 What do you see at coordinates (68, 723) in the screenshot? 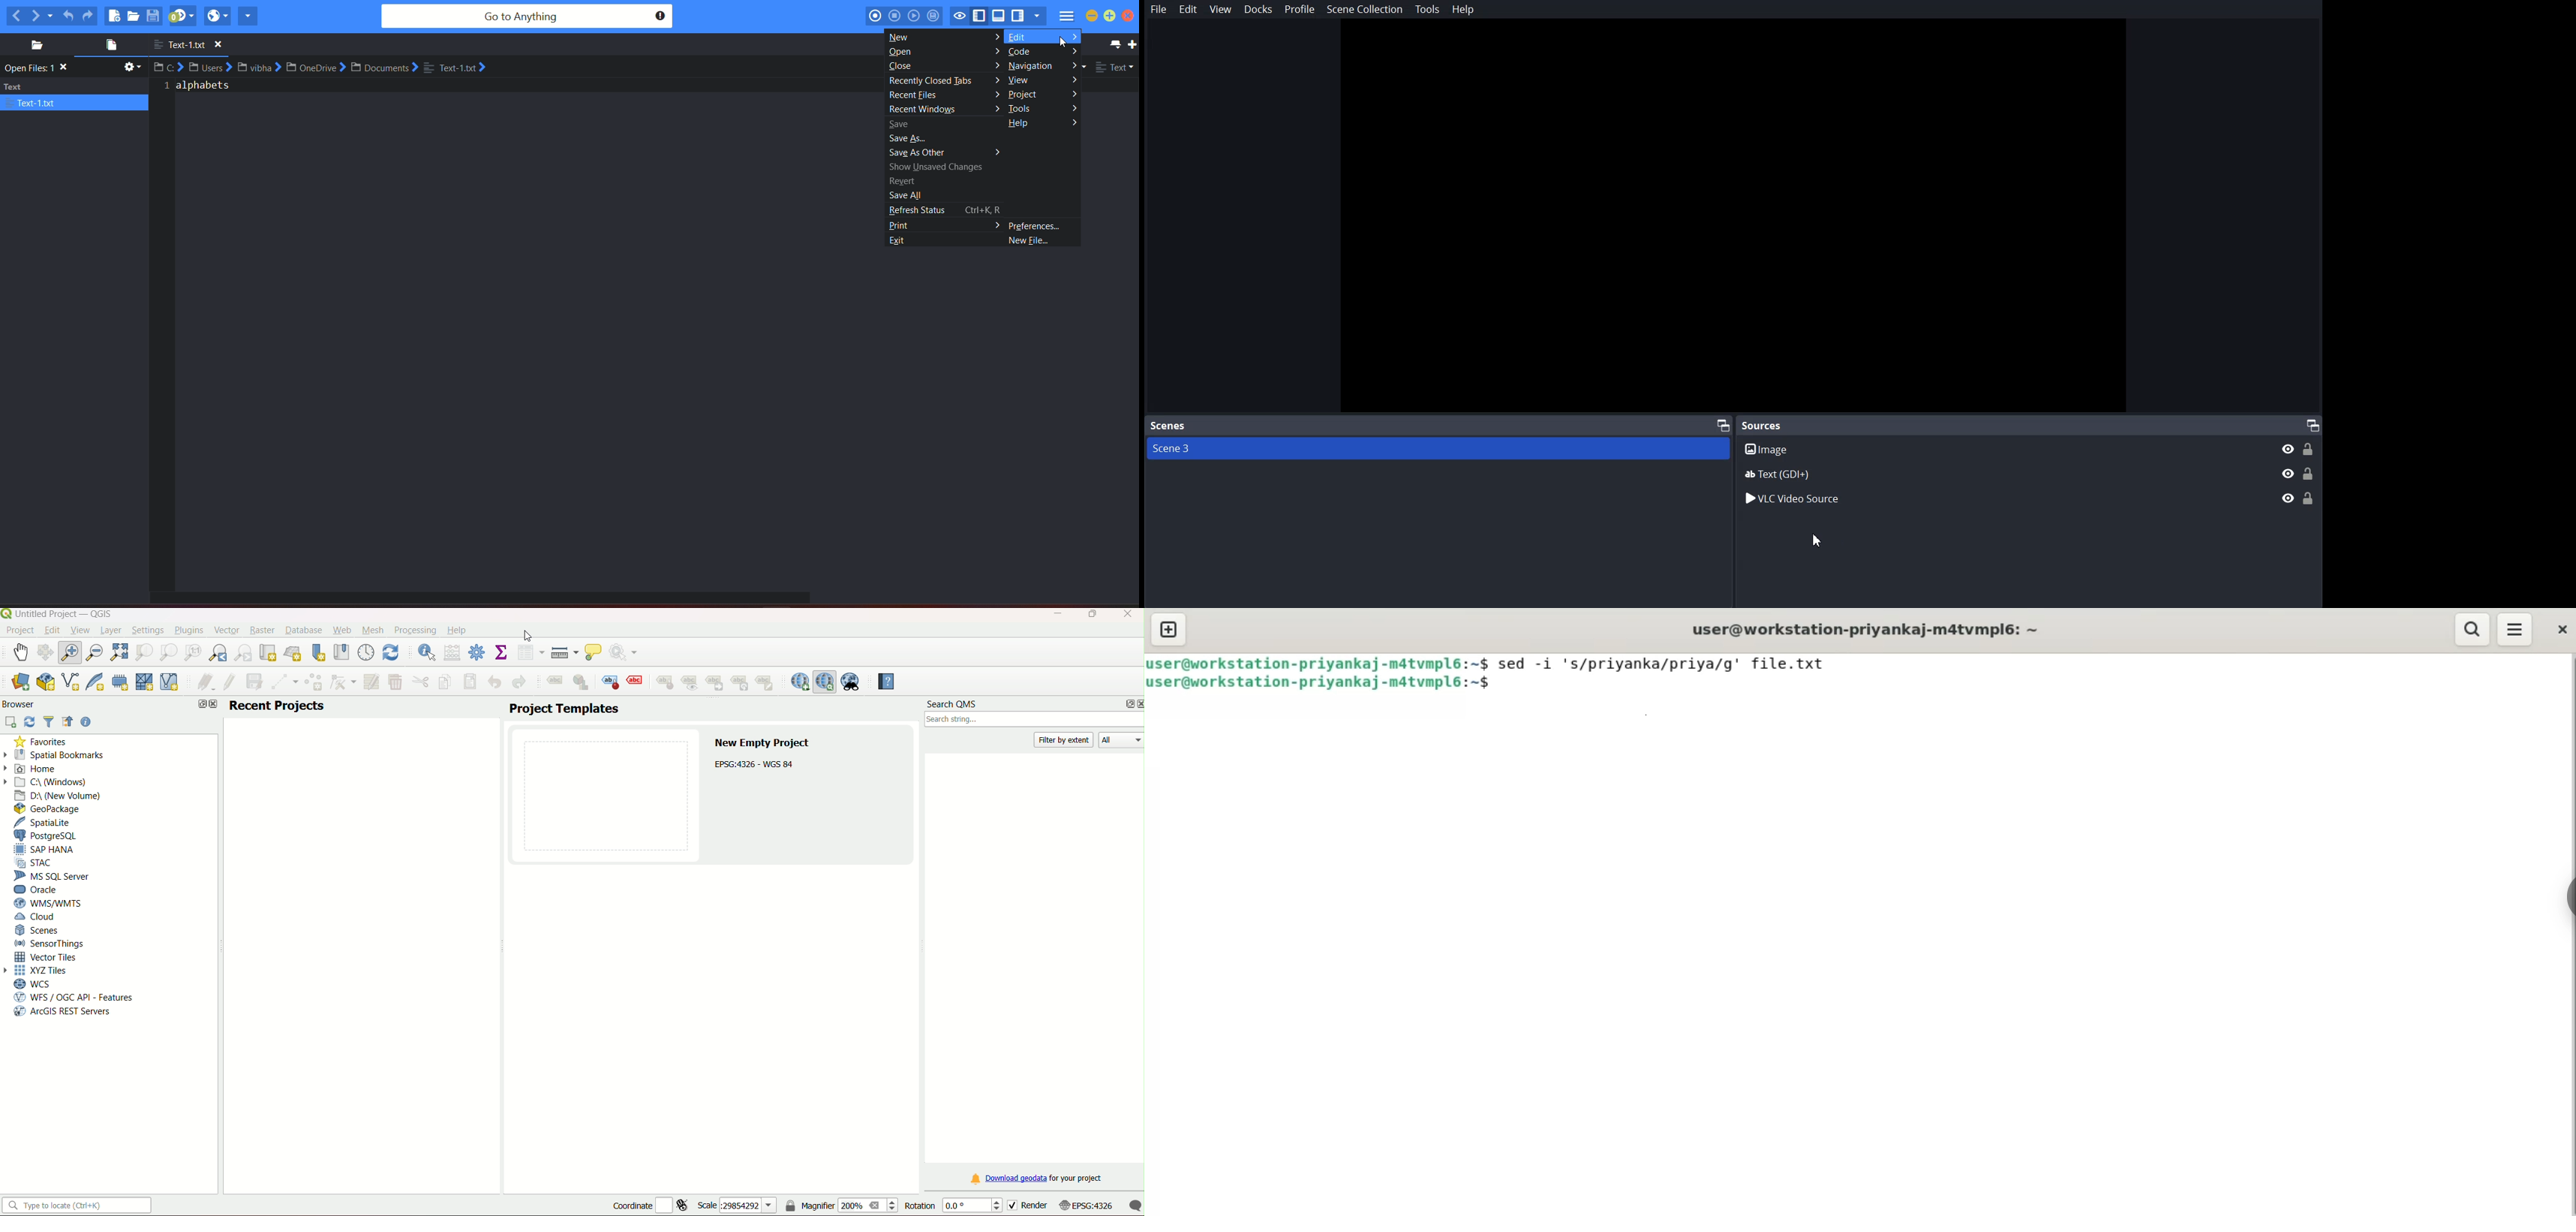
I see `collapse all` at bounding box center [68, 723].